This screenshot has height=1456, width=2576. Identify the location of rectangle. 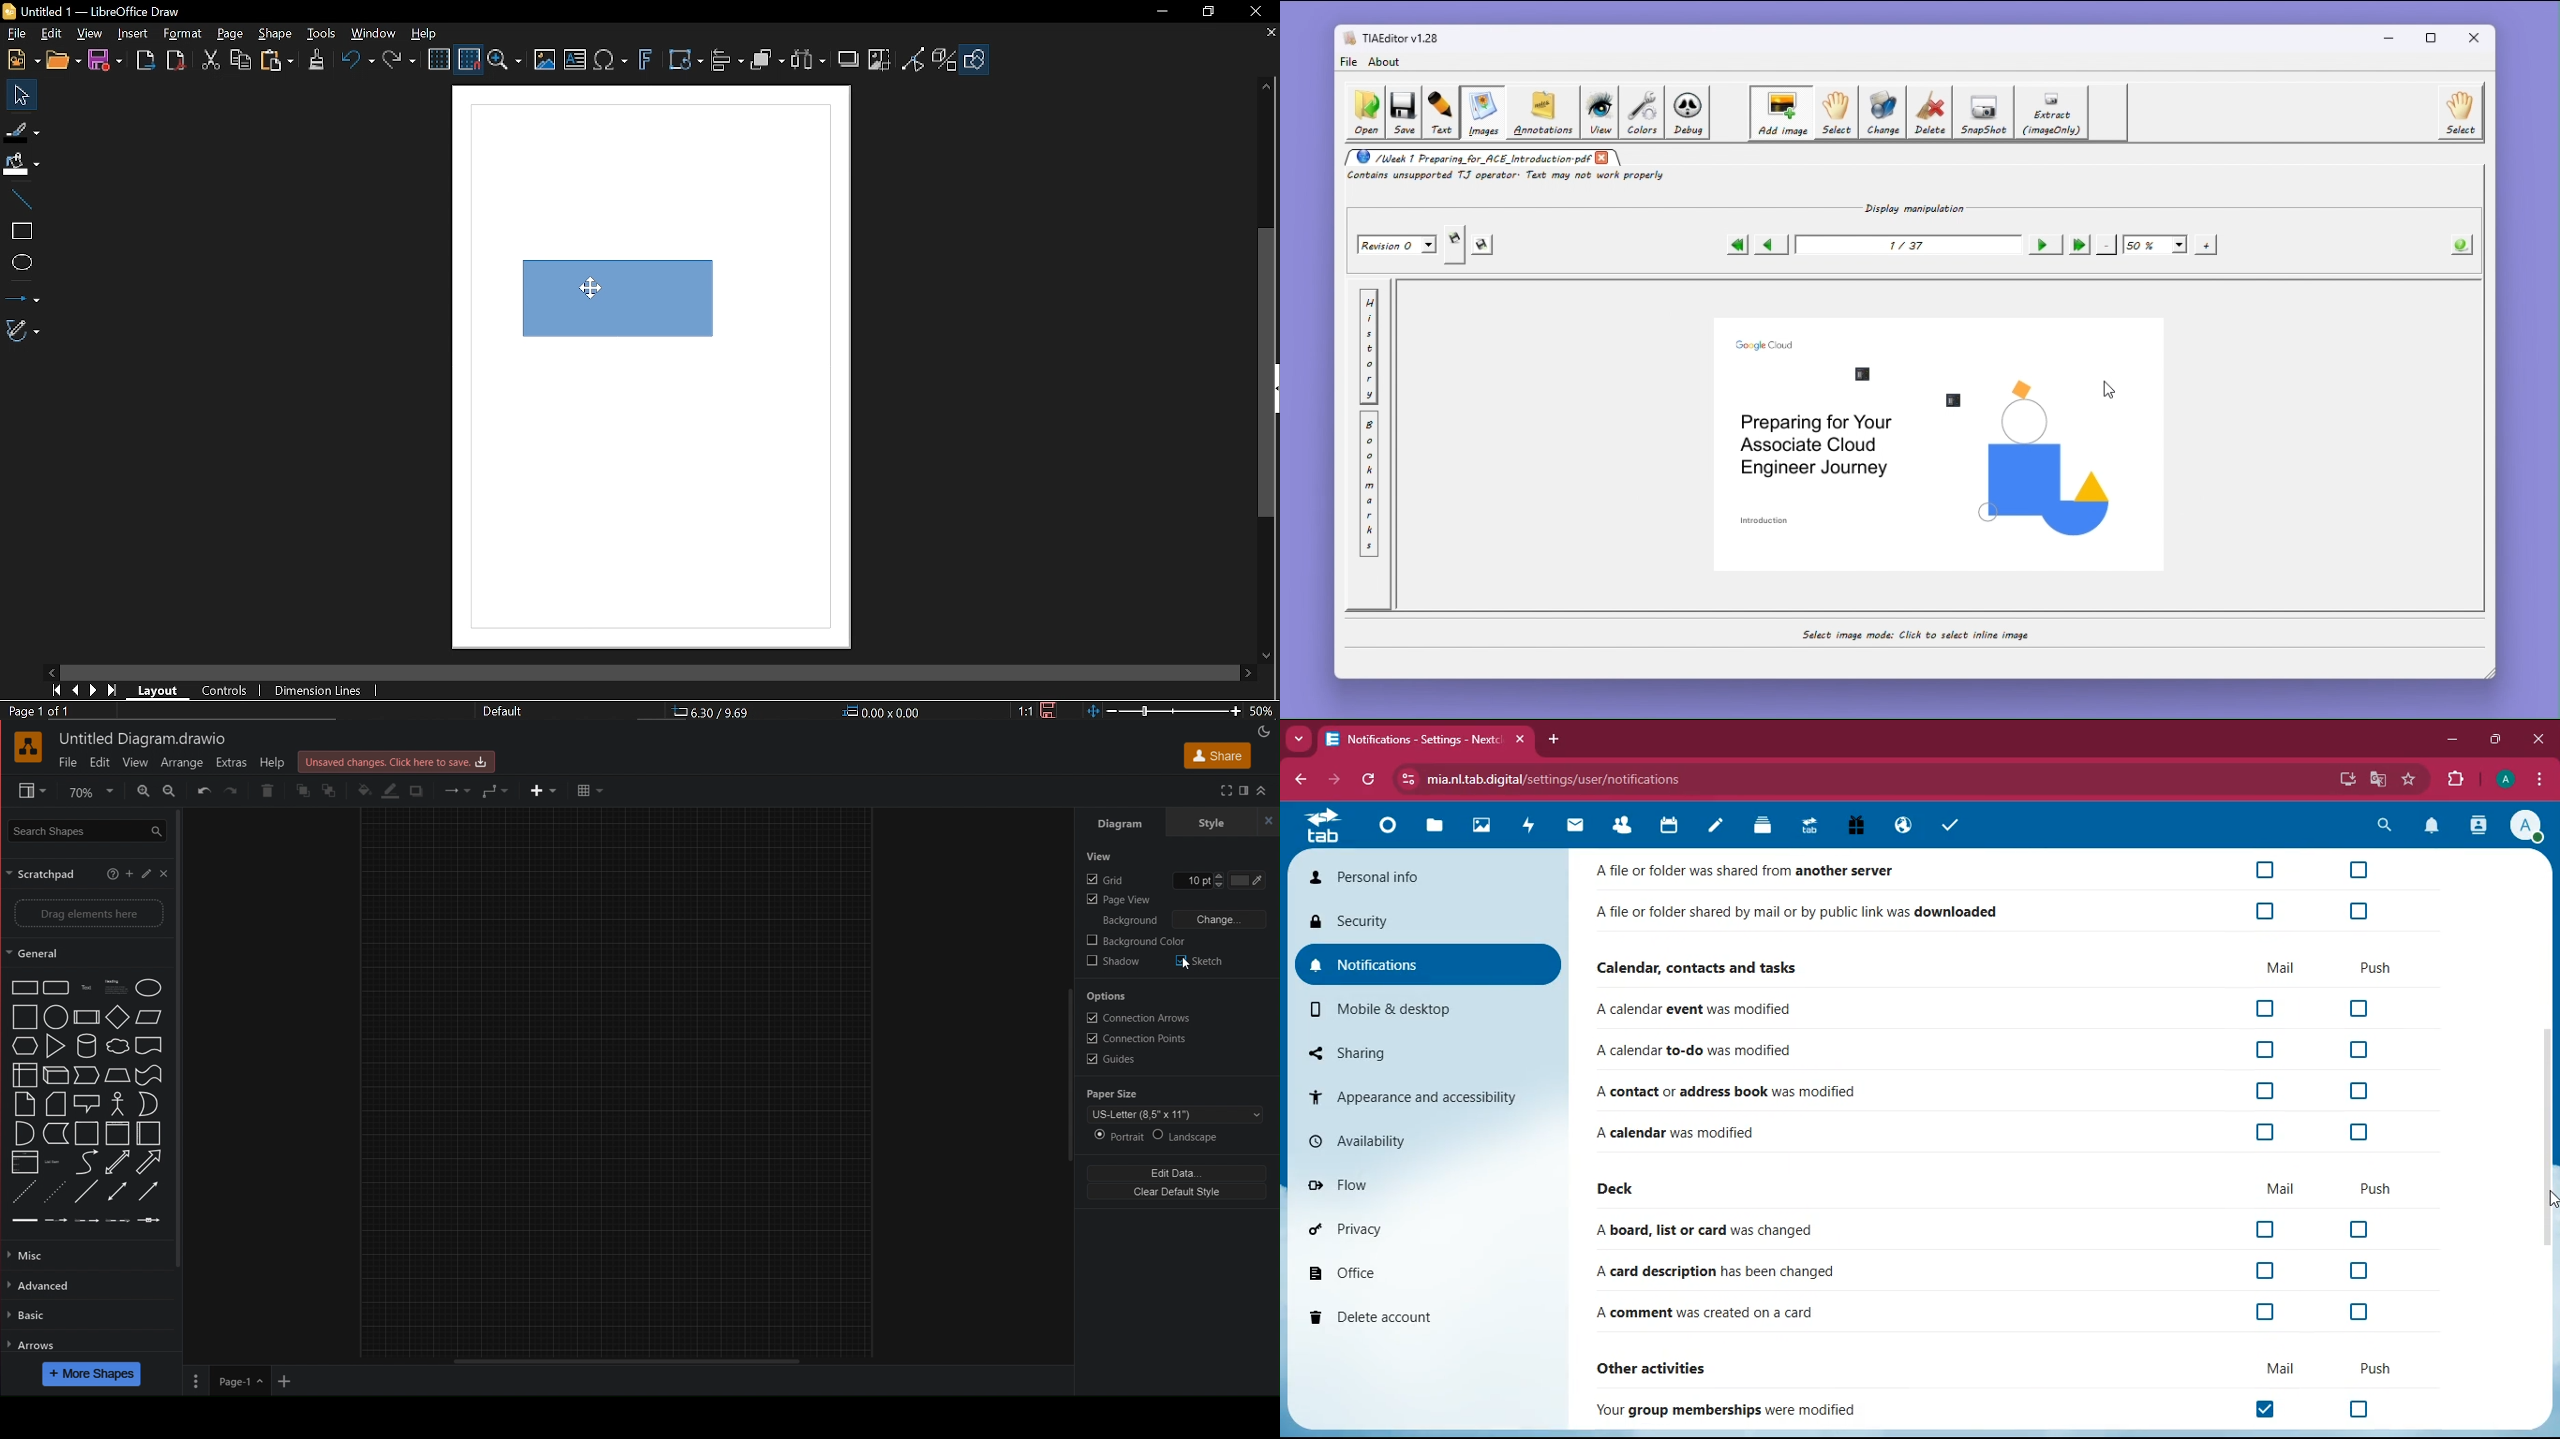
(24, 988).